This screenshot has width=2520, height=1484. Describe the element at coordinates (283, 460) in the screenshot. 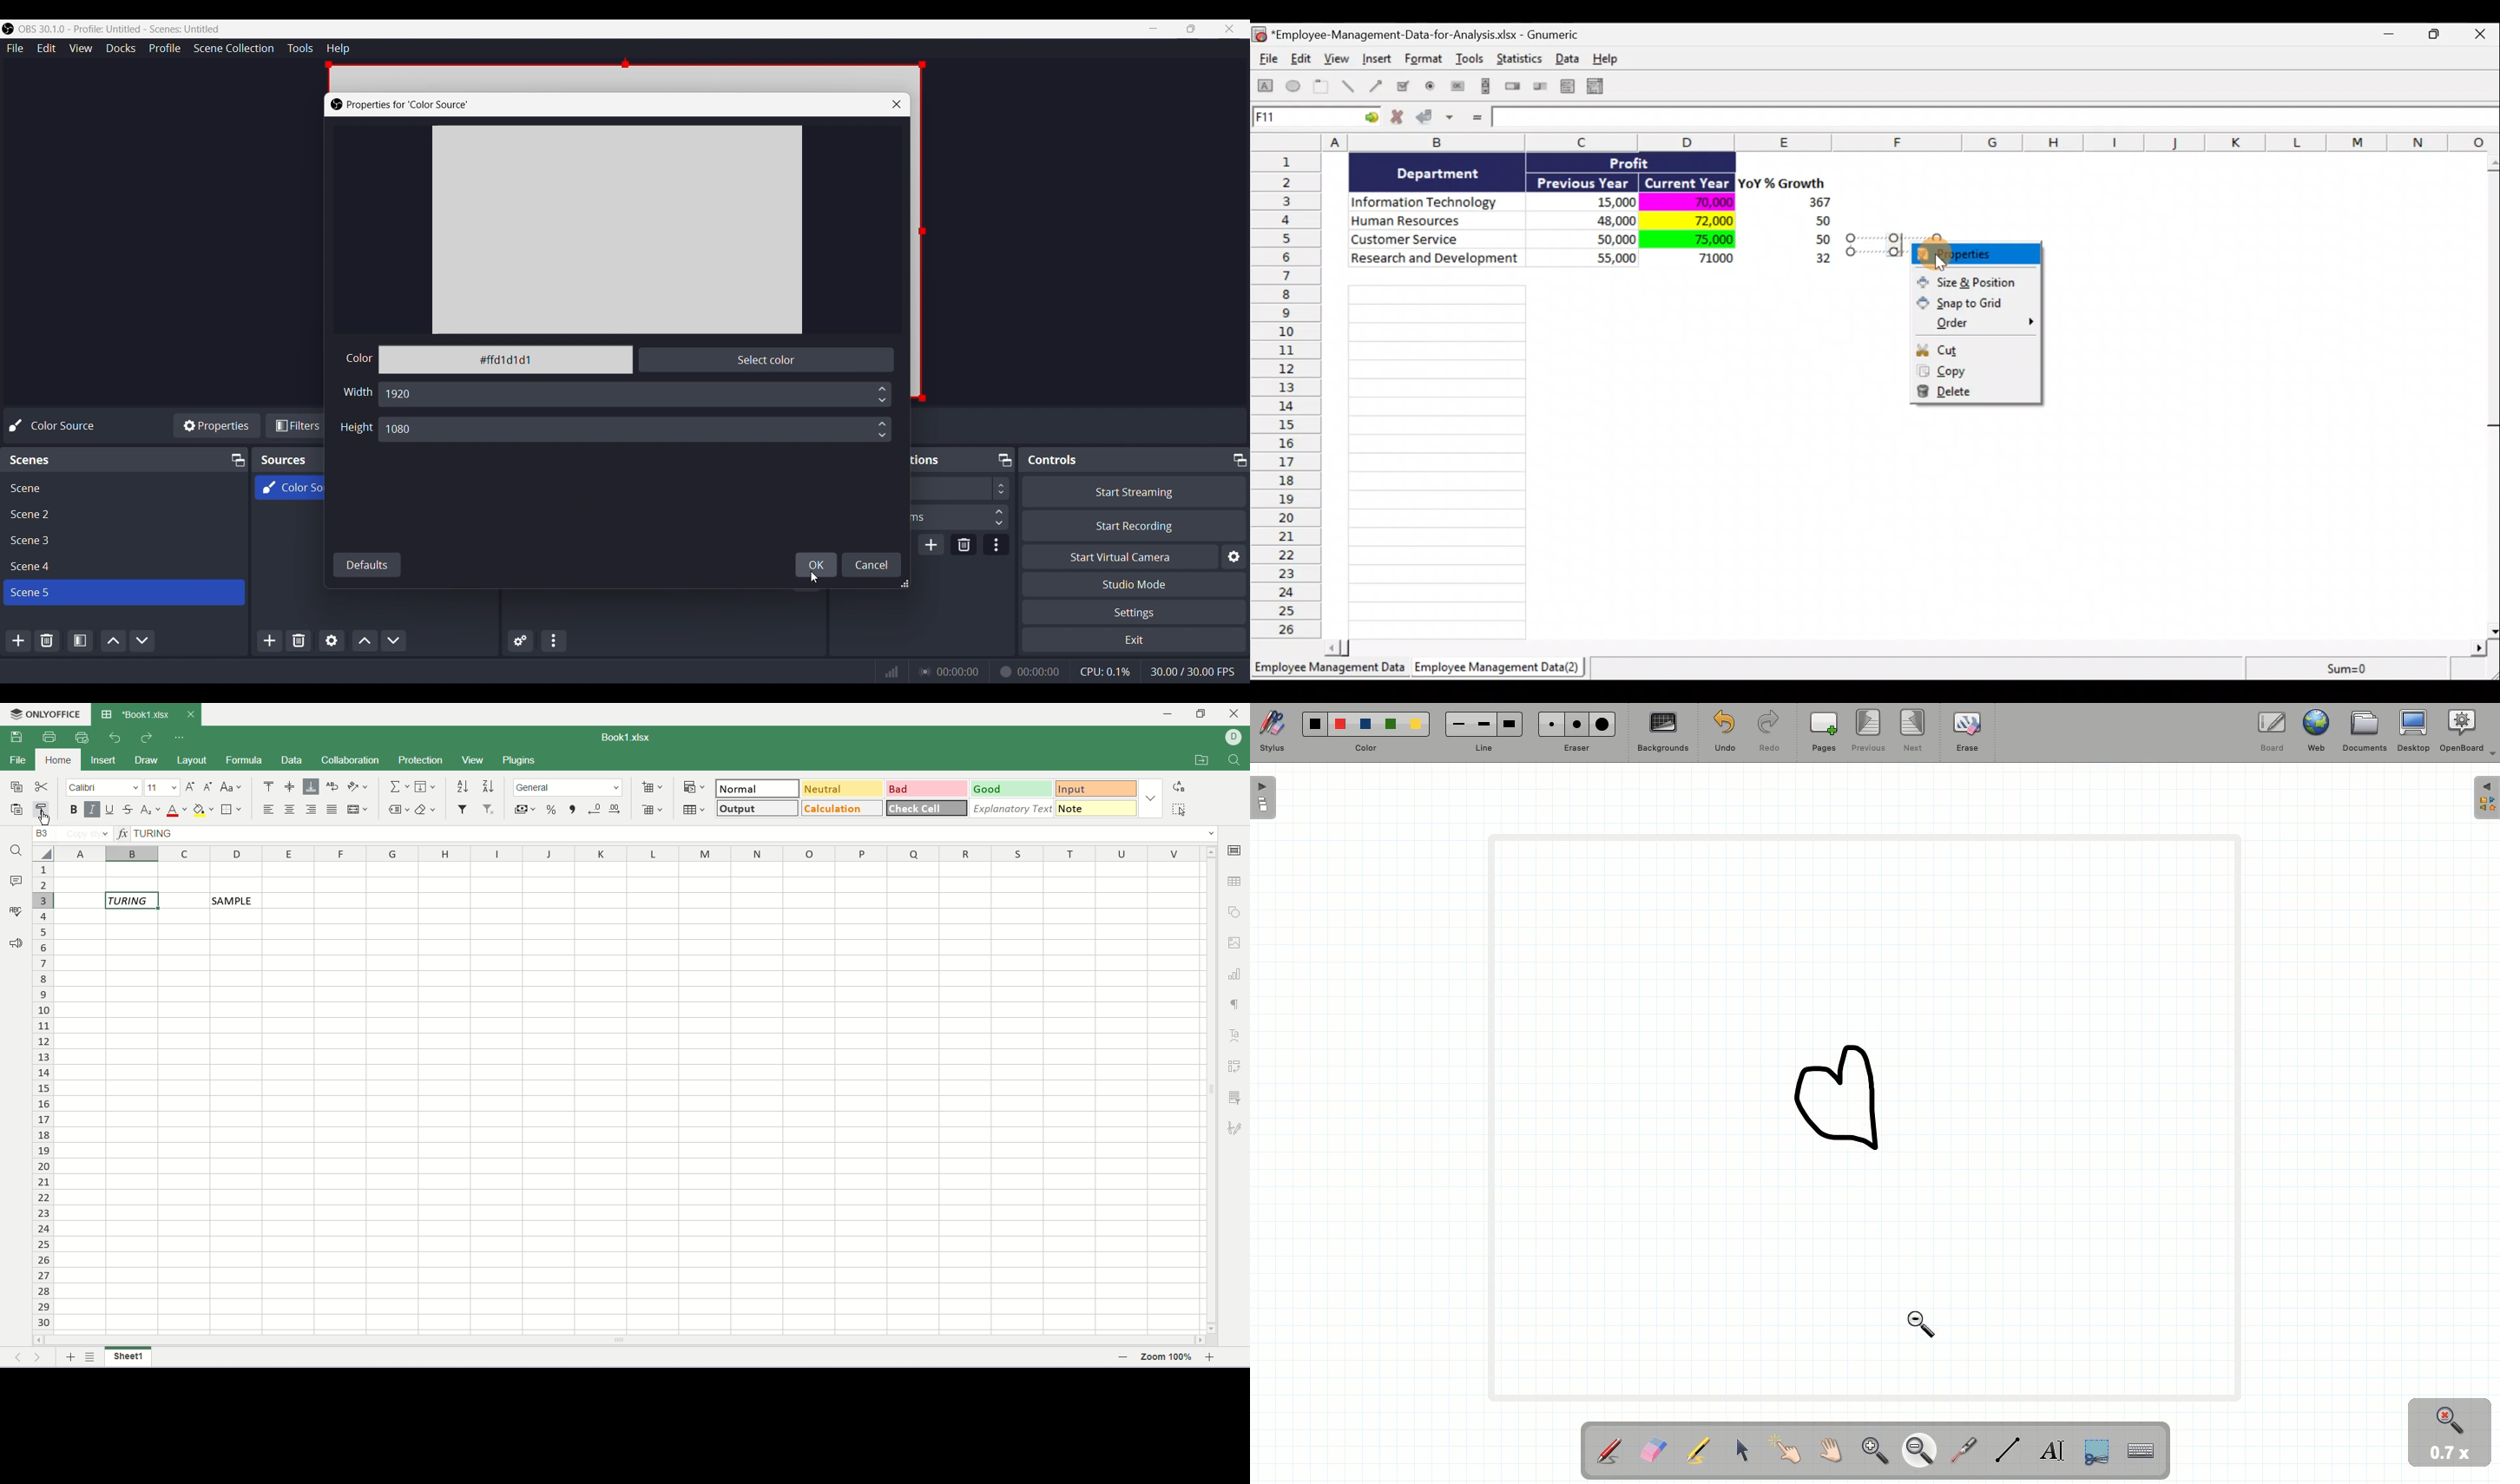

I see `Sources` at that location.